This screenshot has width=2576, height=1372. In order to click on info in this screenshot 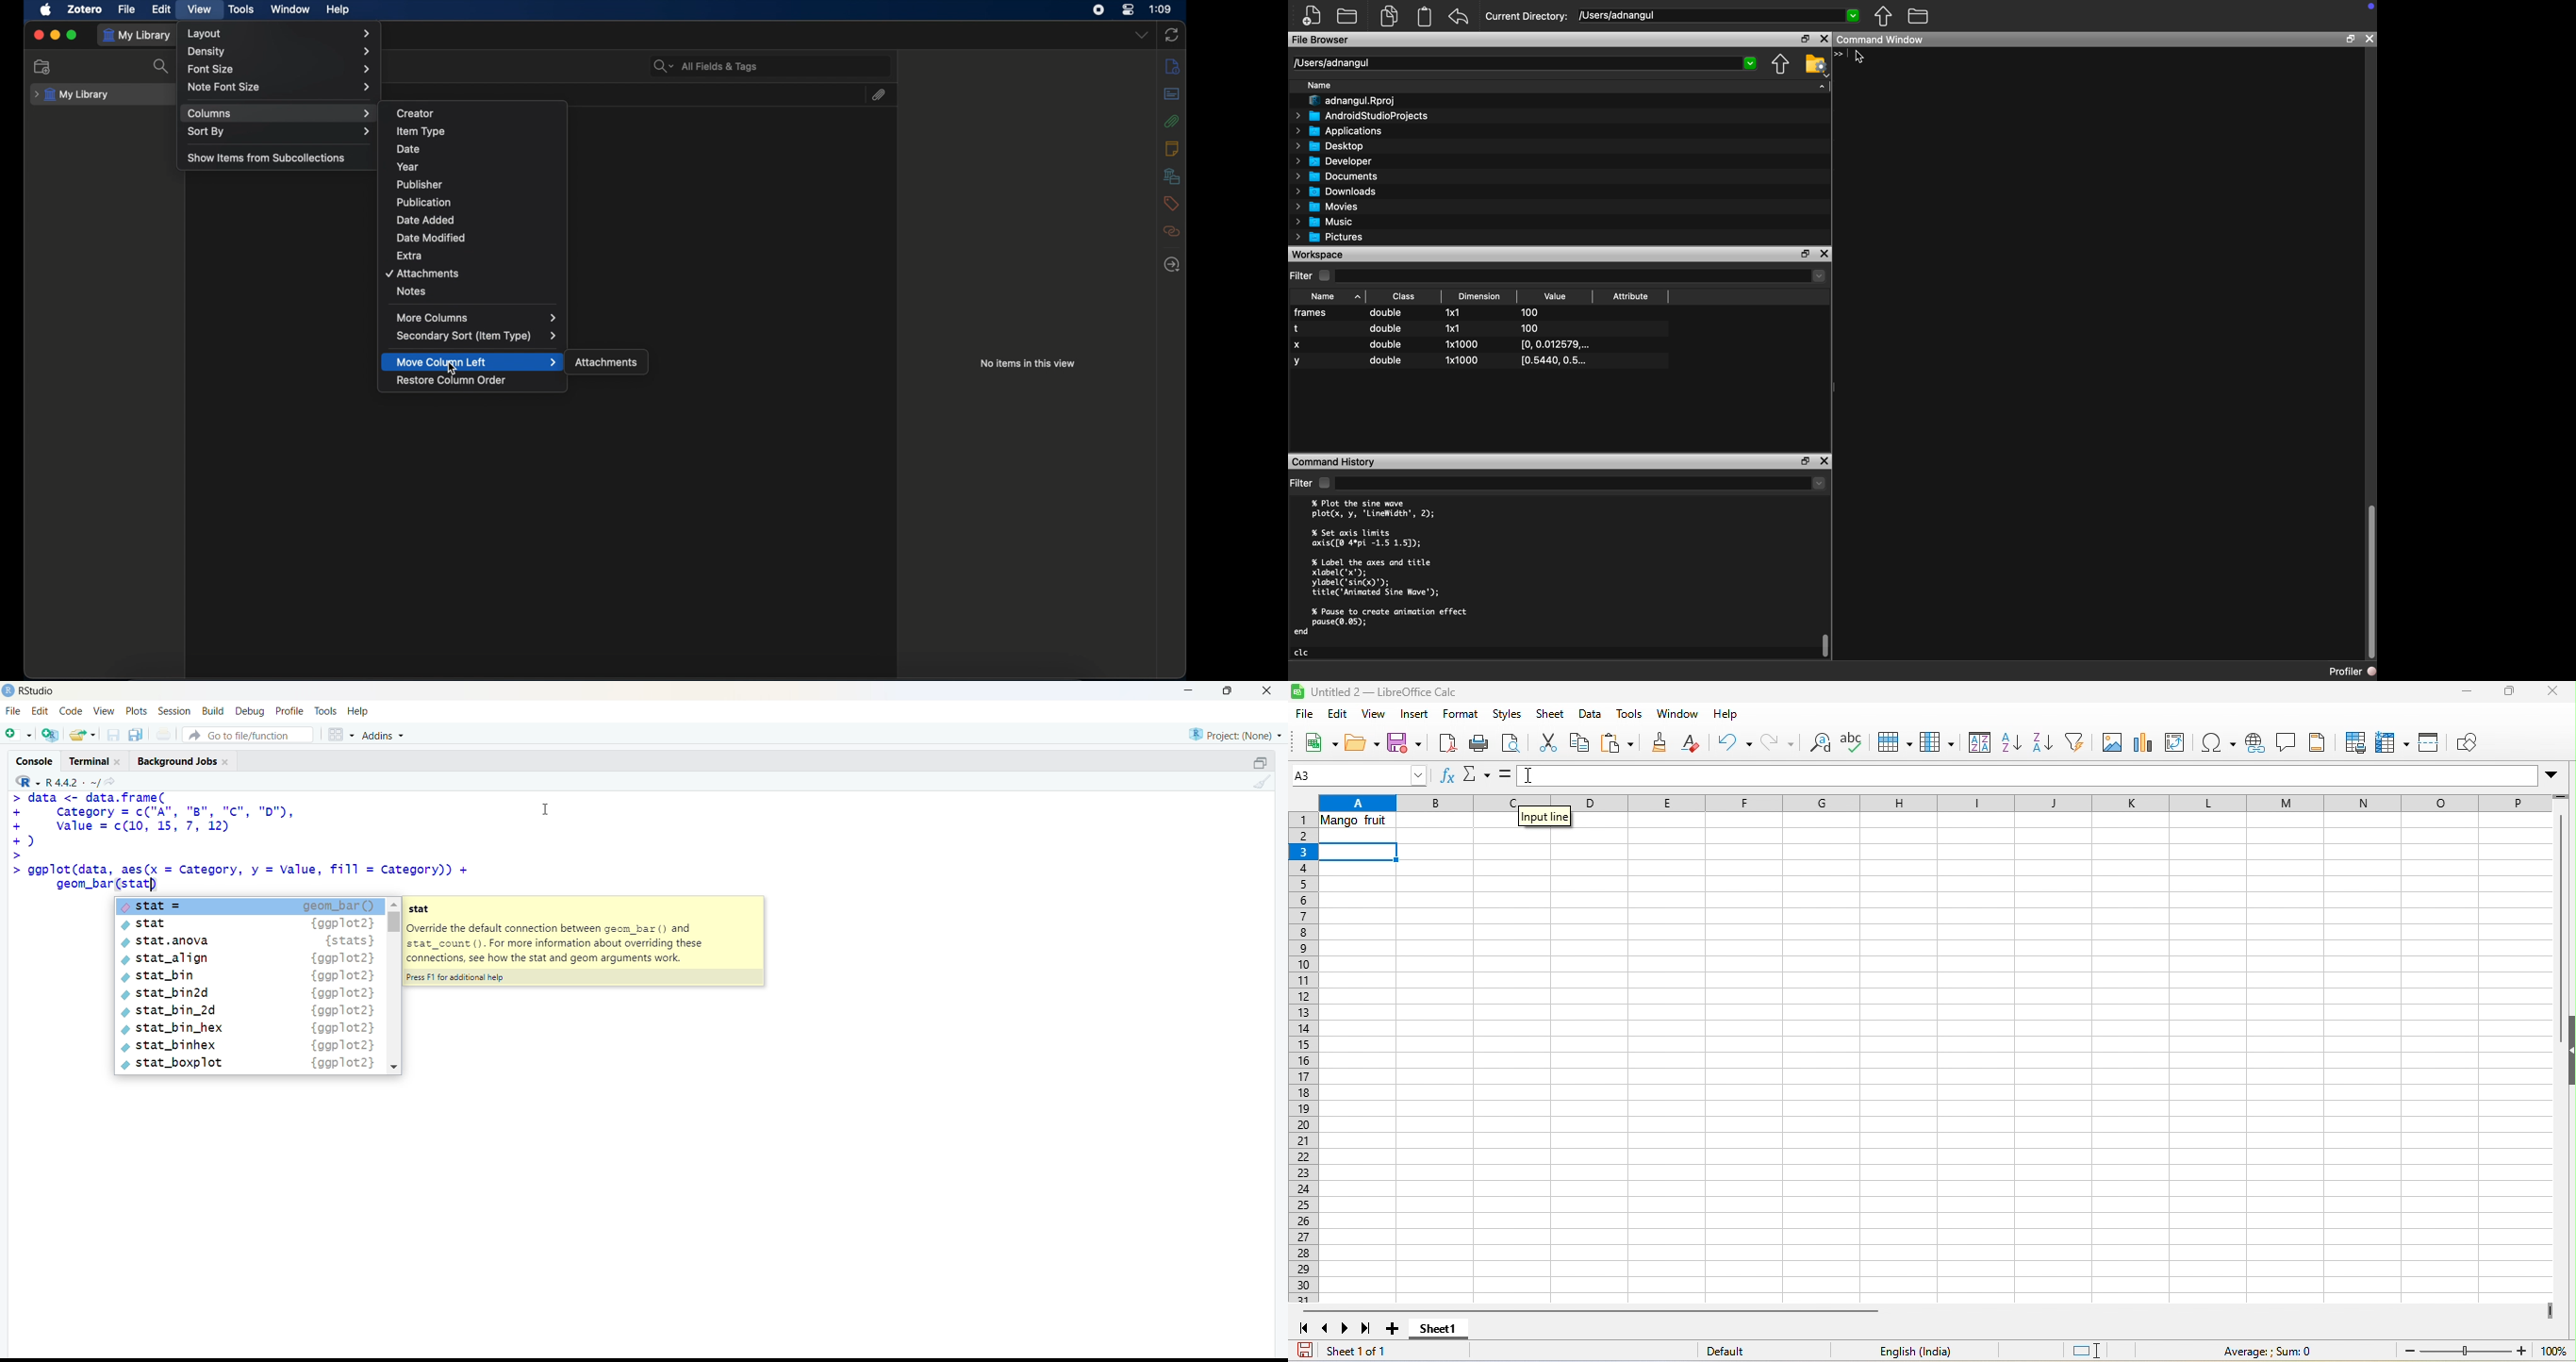, I will do `click(1174, 67)`.